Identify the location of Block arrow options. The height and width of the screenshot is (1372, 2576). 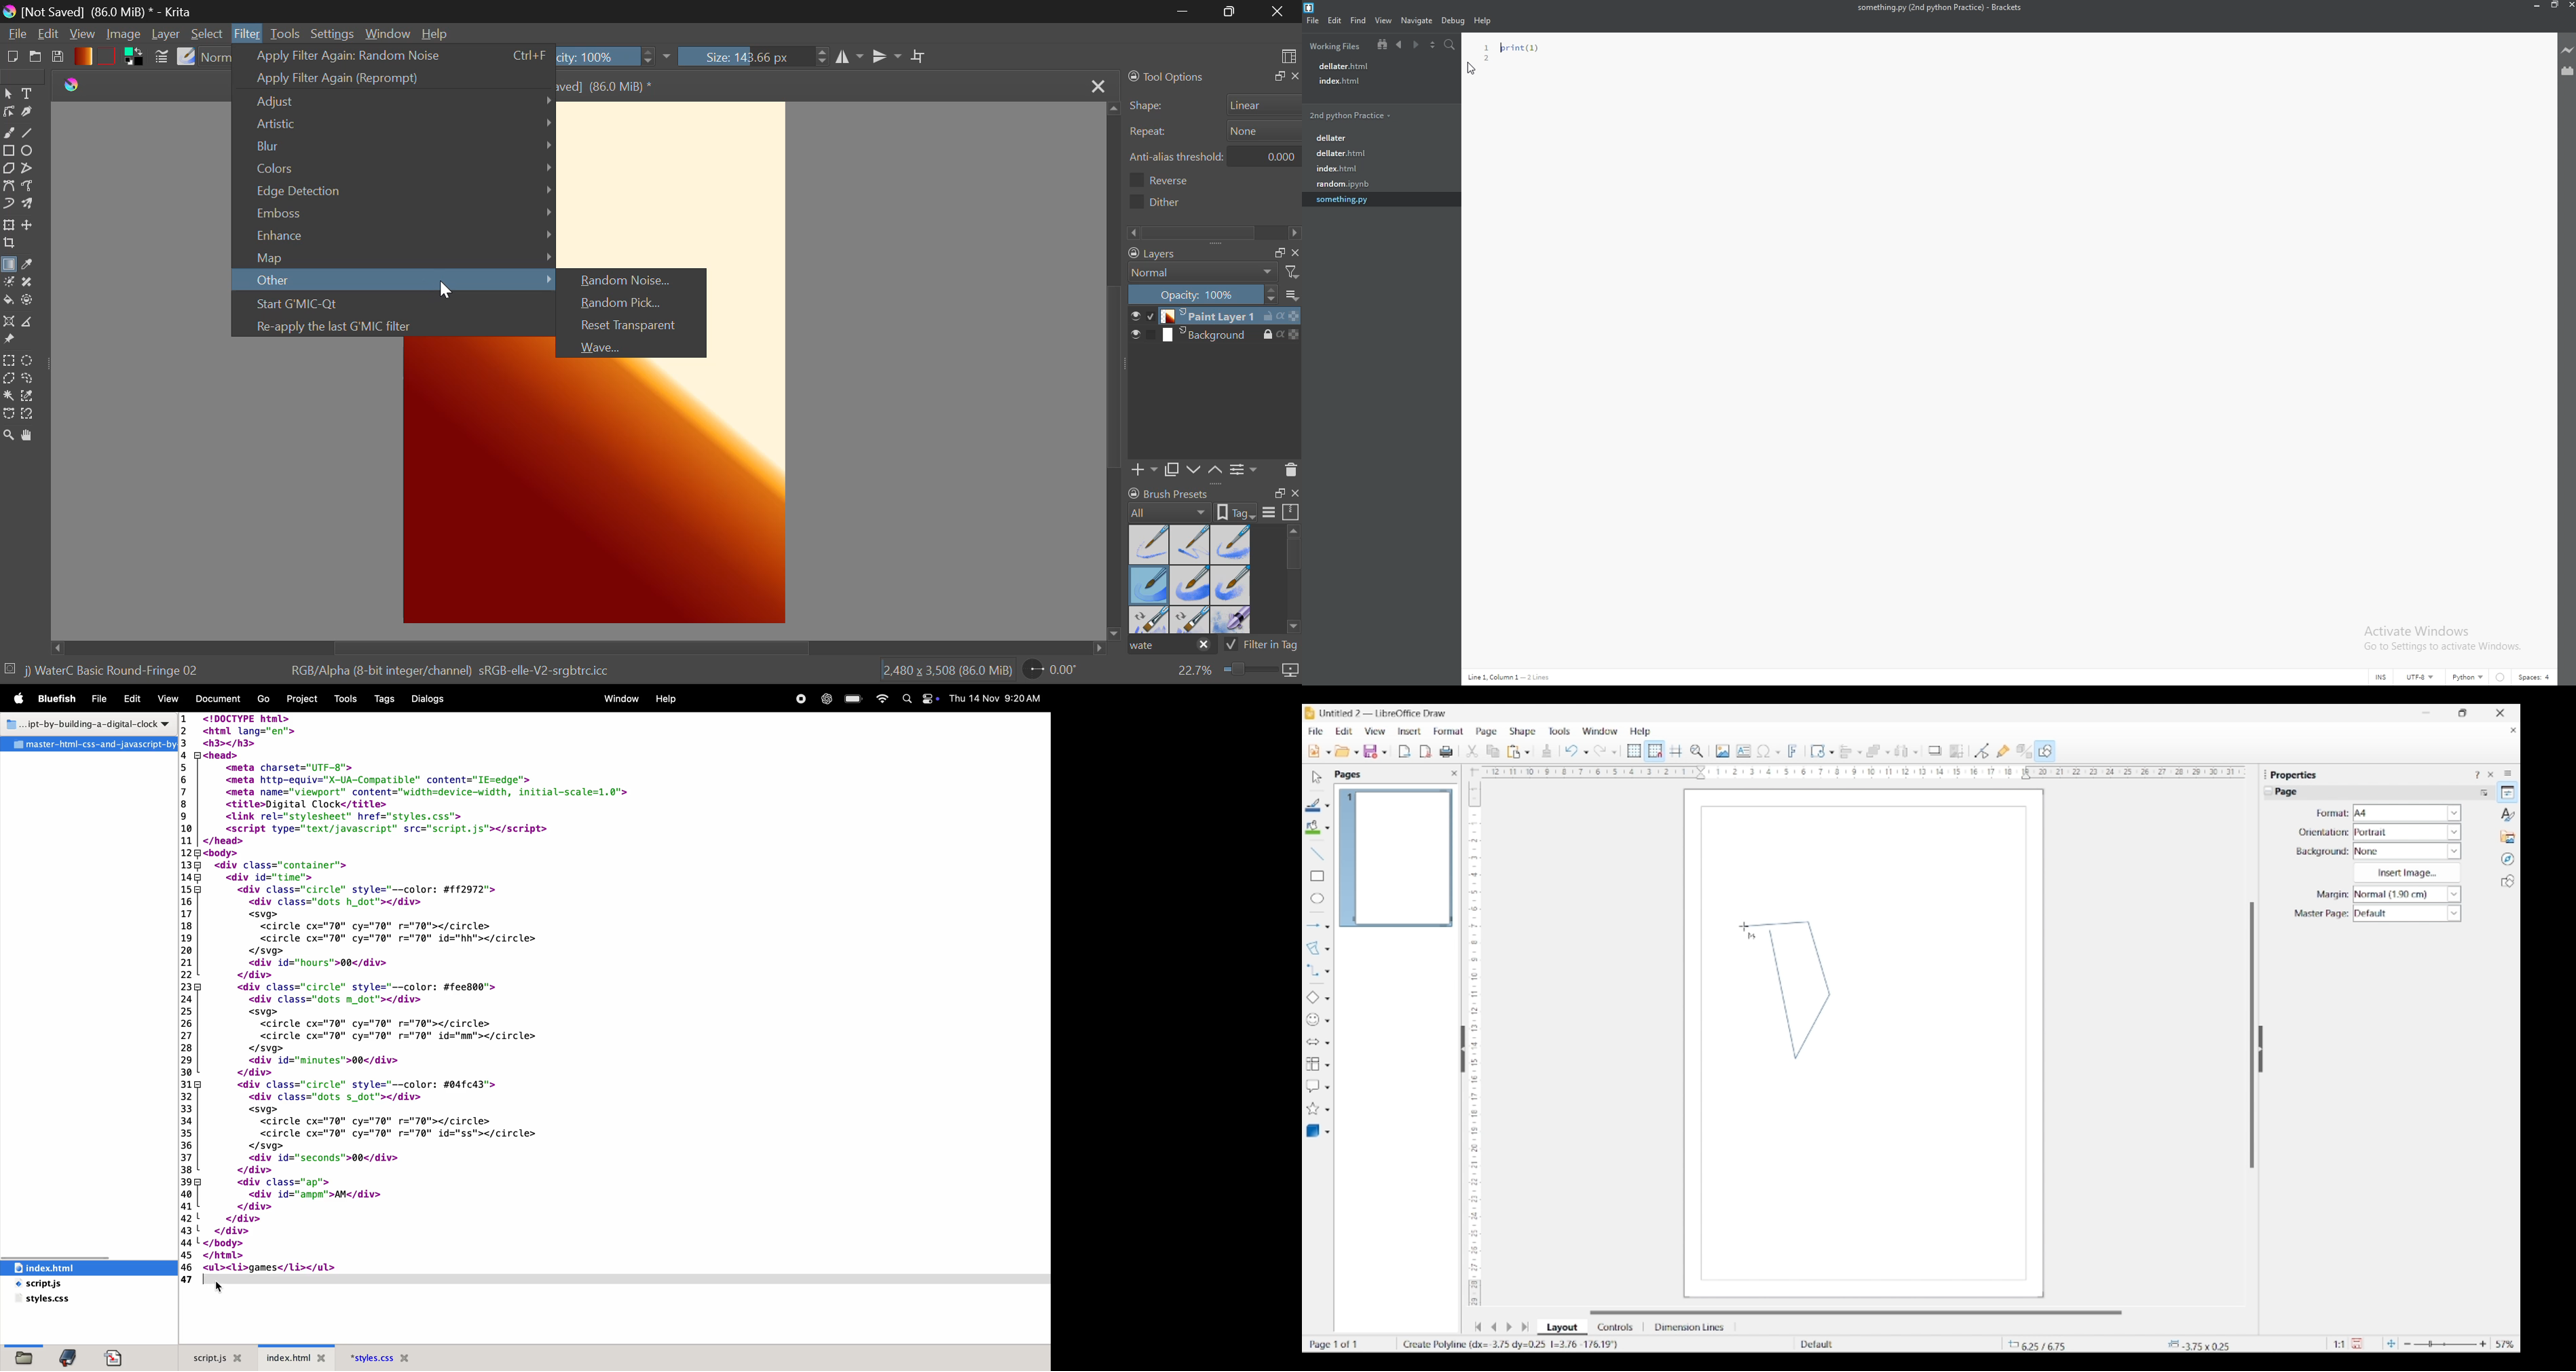
(1327, 1043).